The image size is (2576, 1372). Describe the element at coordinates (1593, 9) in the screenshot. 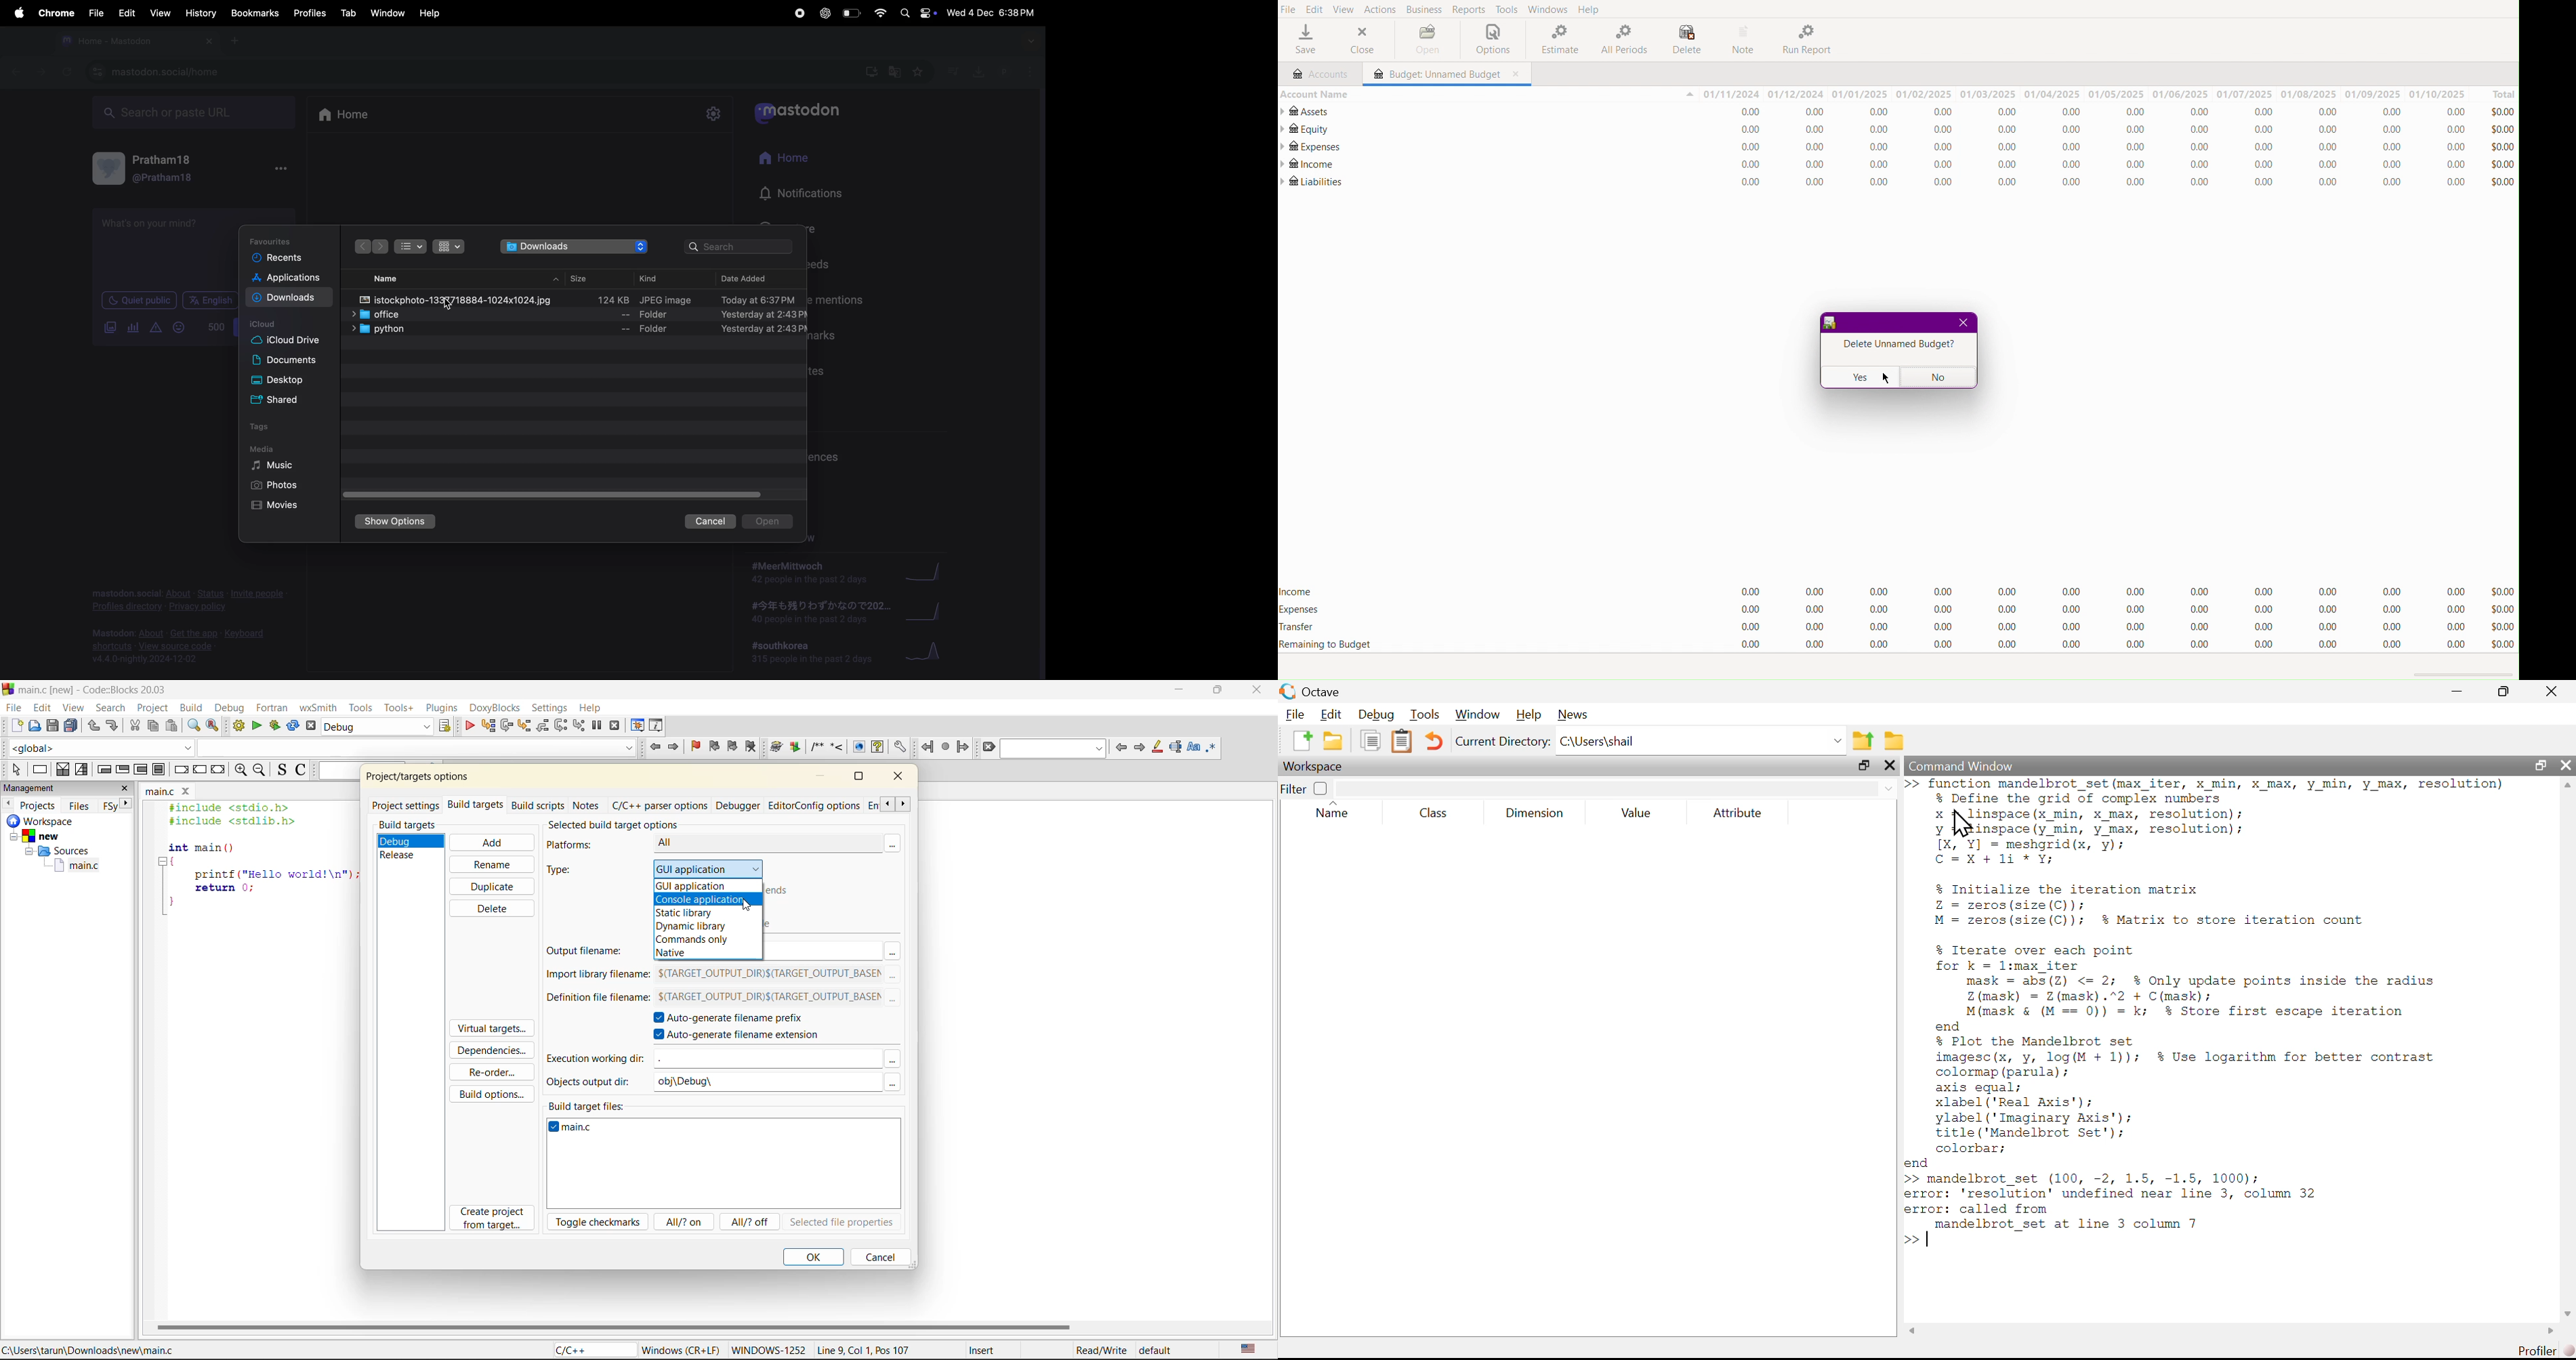

I see `Help` at that location.